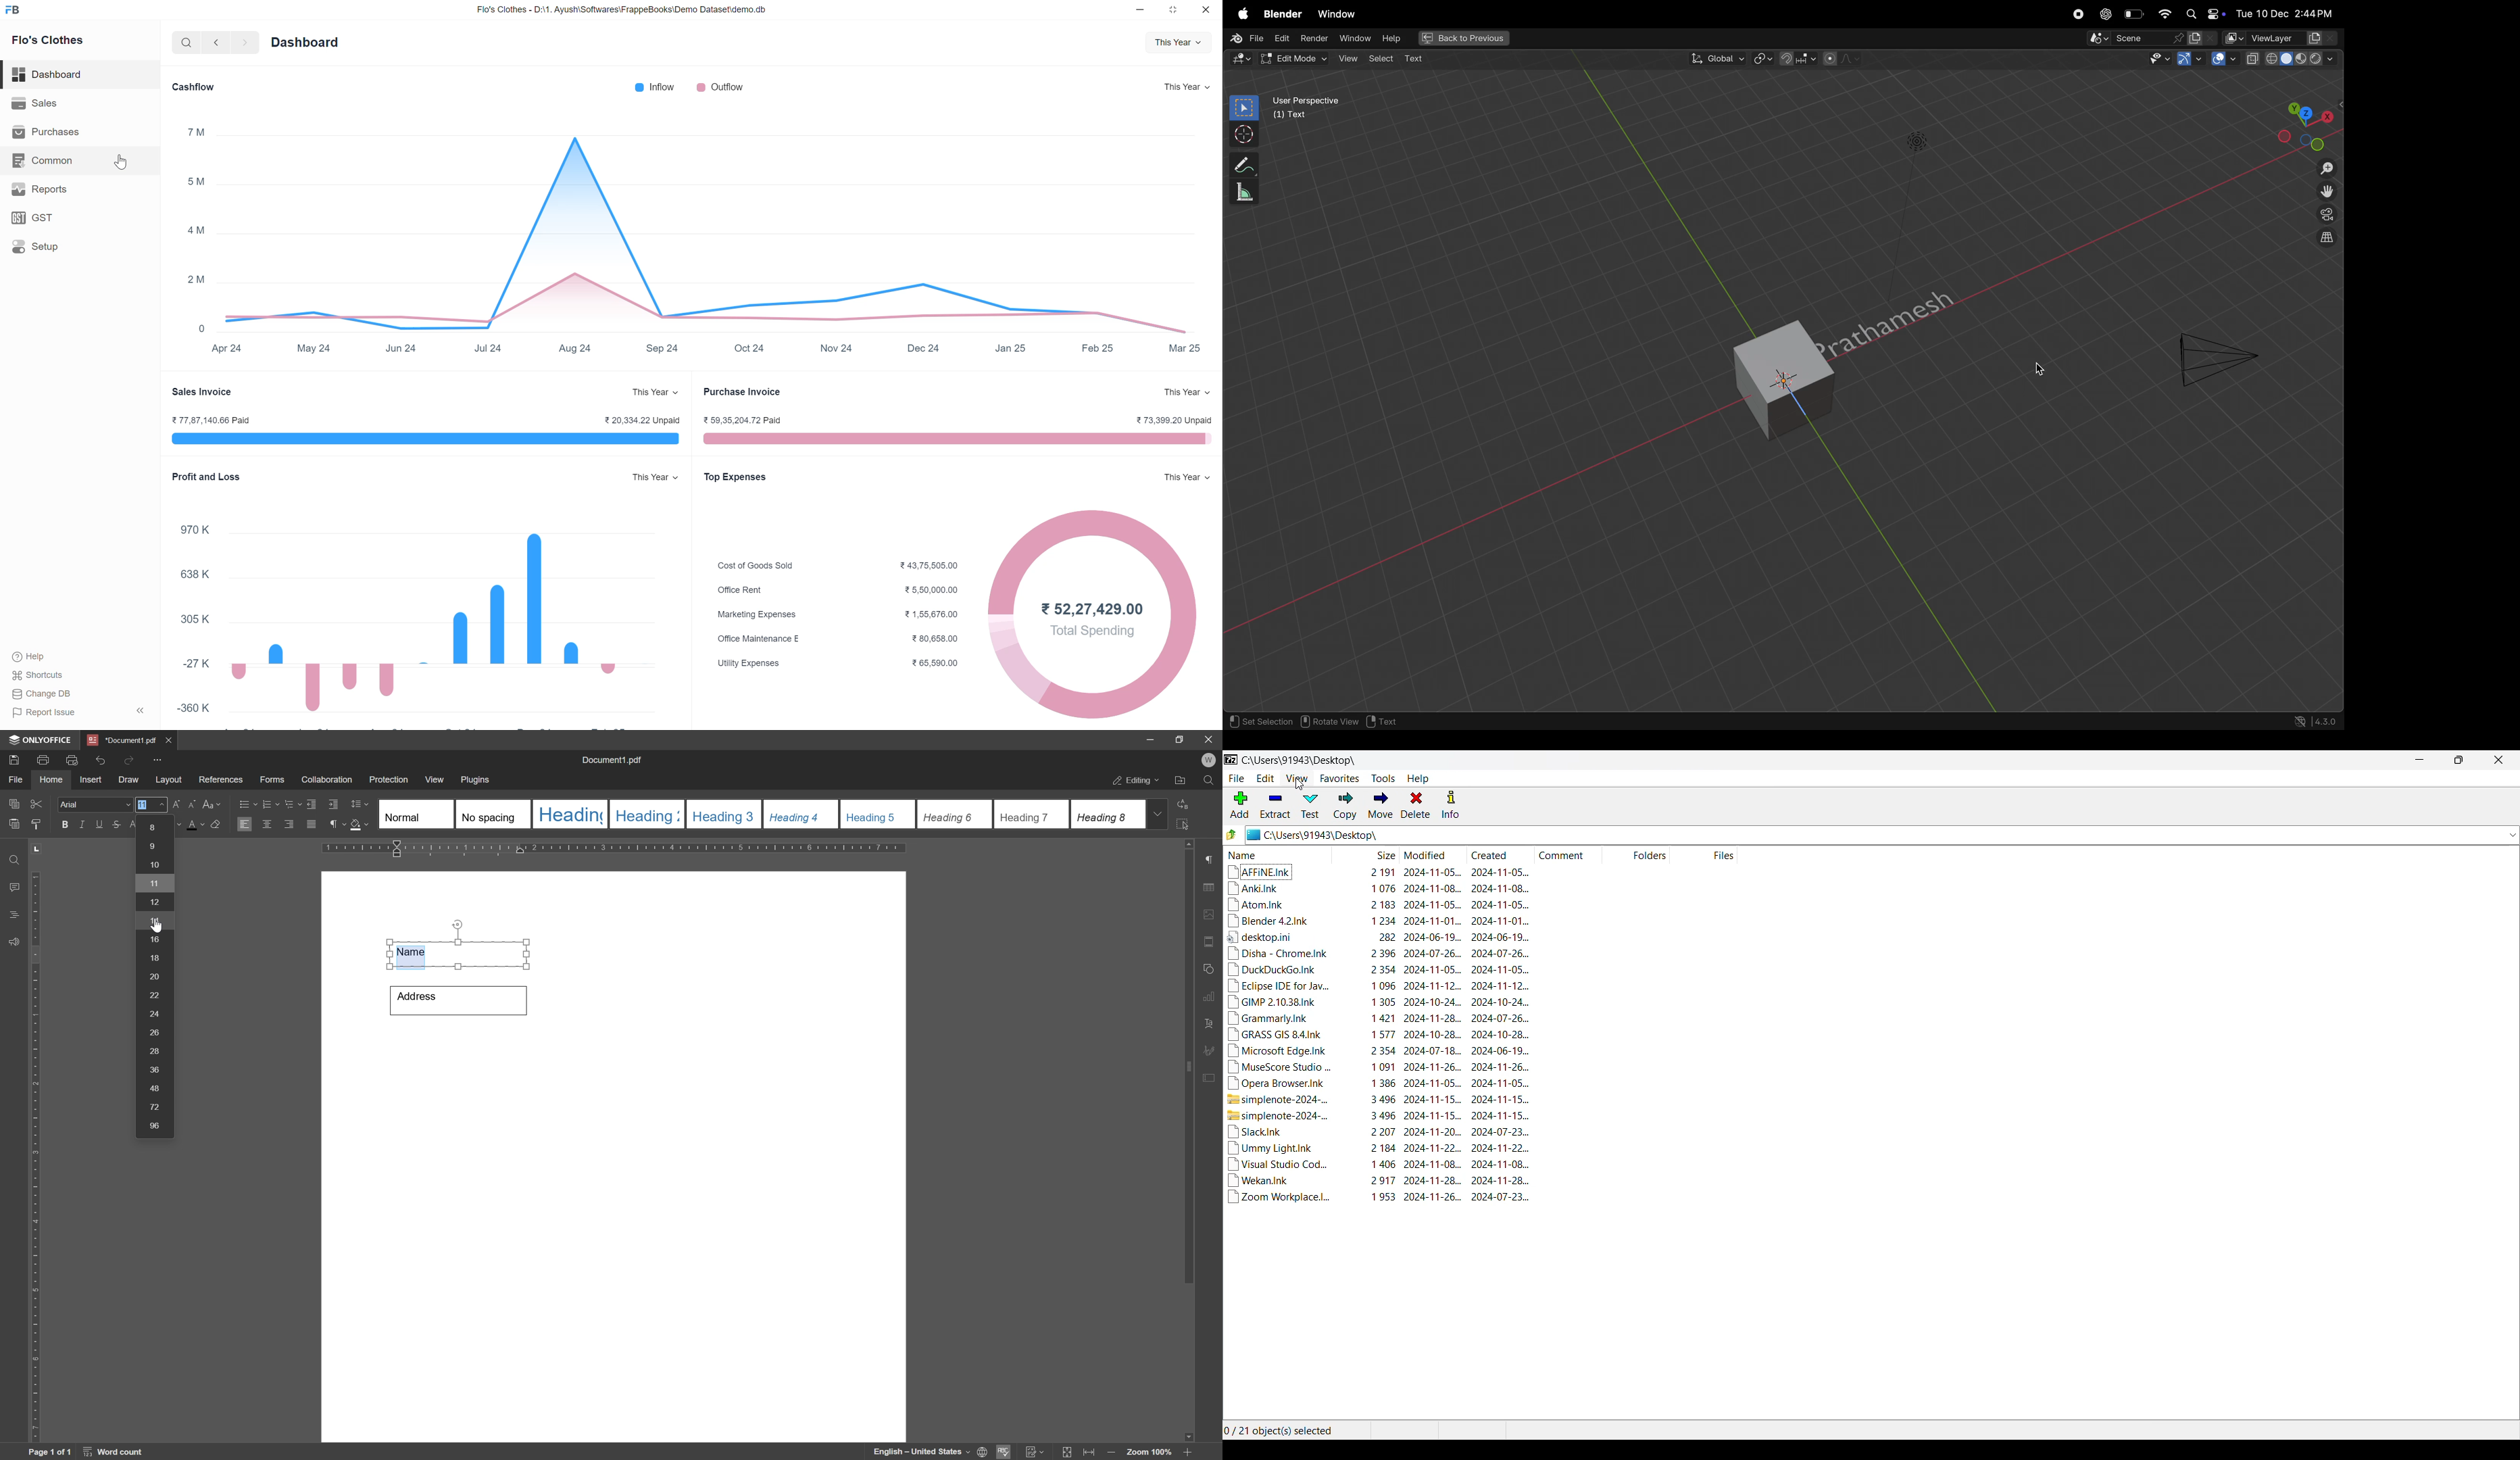 Image resolution: width=2520 pixels, height=1484 pixels. Describe the element at coordinates (1213, 1024) in the screenshot. I see `text art settings` at that location.